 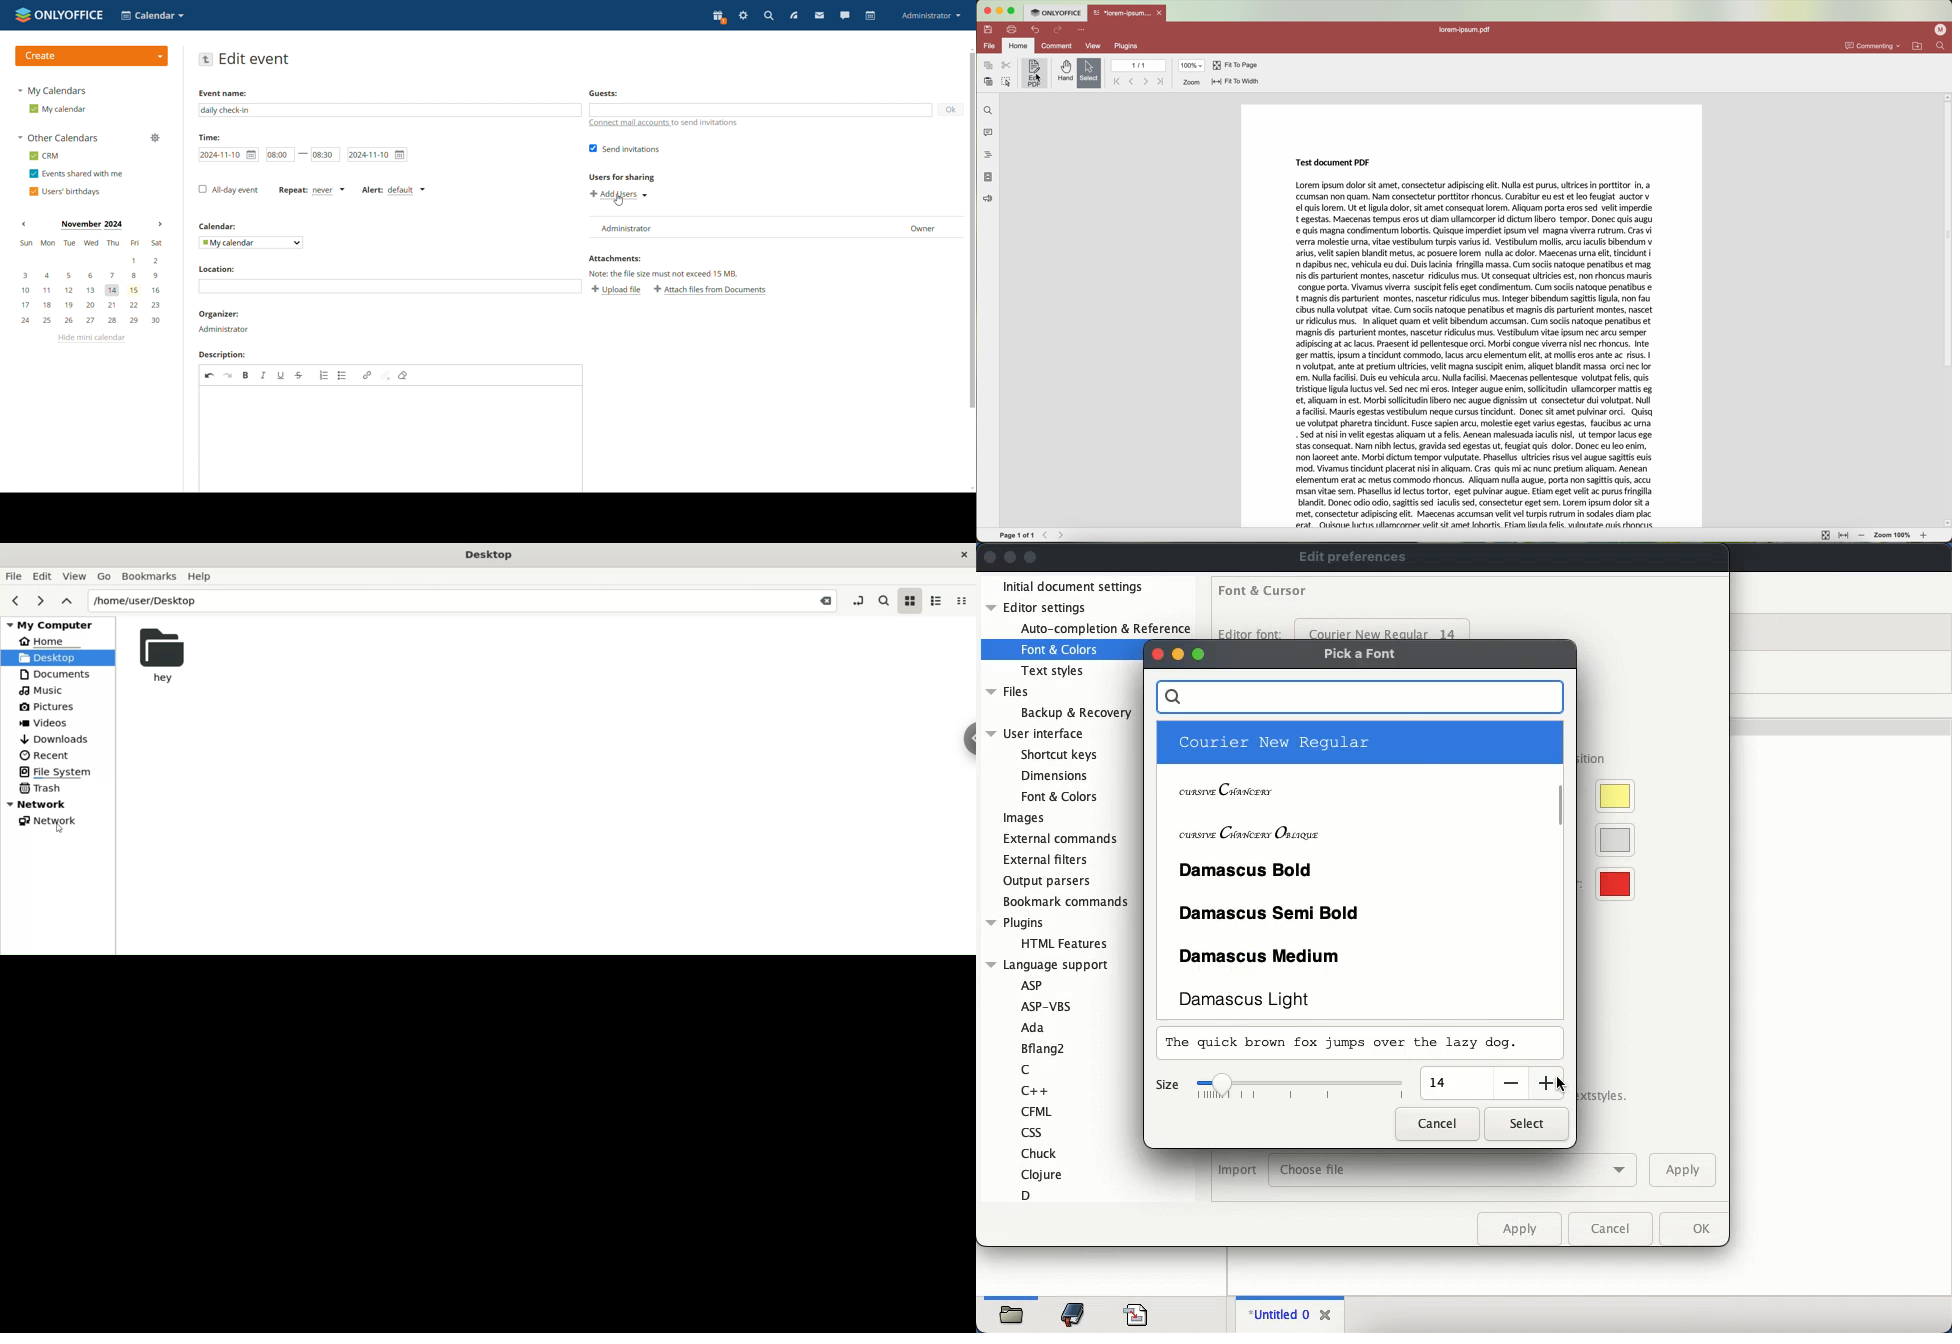 I want to click on choose file , so click(x=1453, y=1171).